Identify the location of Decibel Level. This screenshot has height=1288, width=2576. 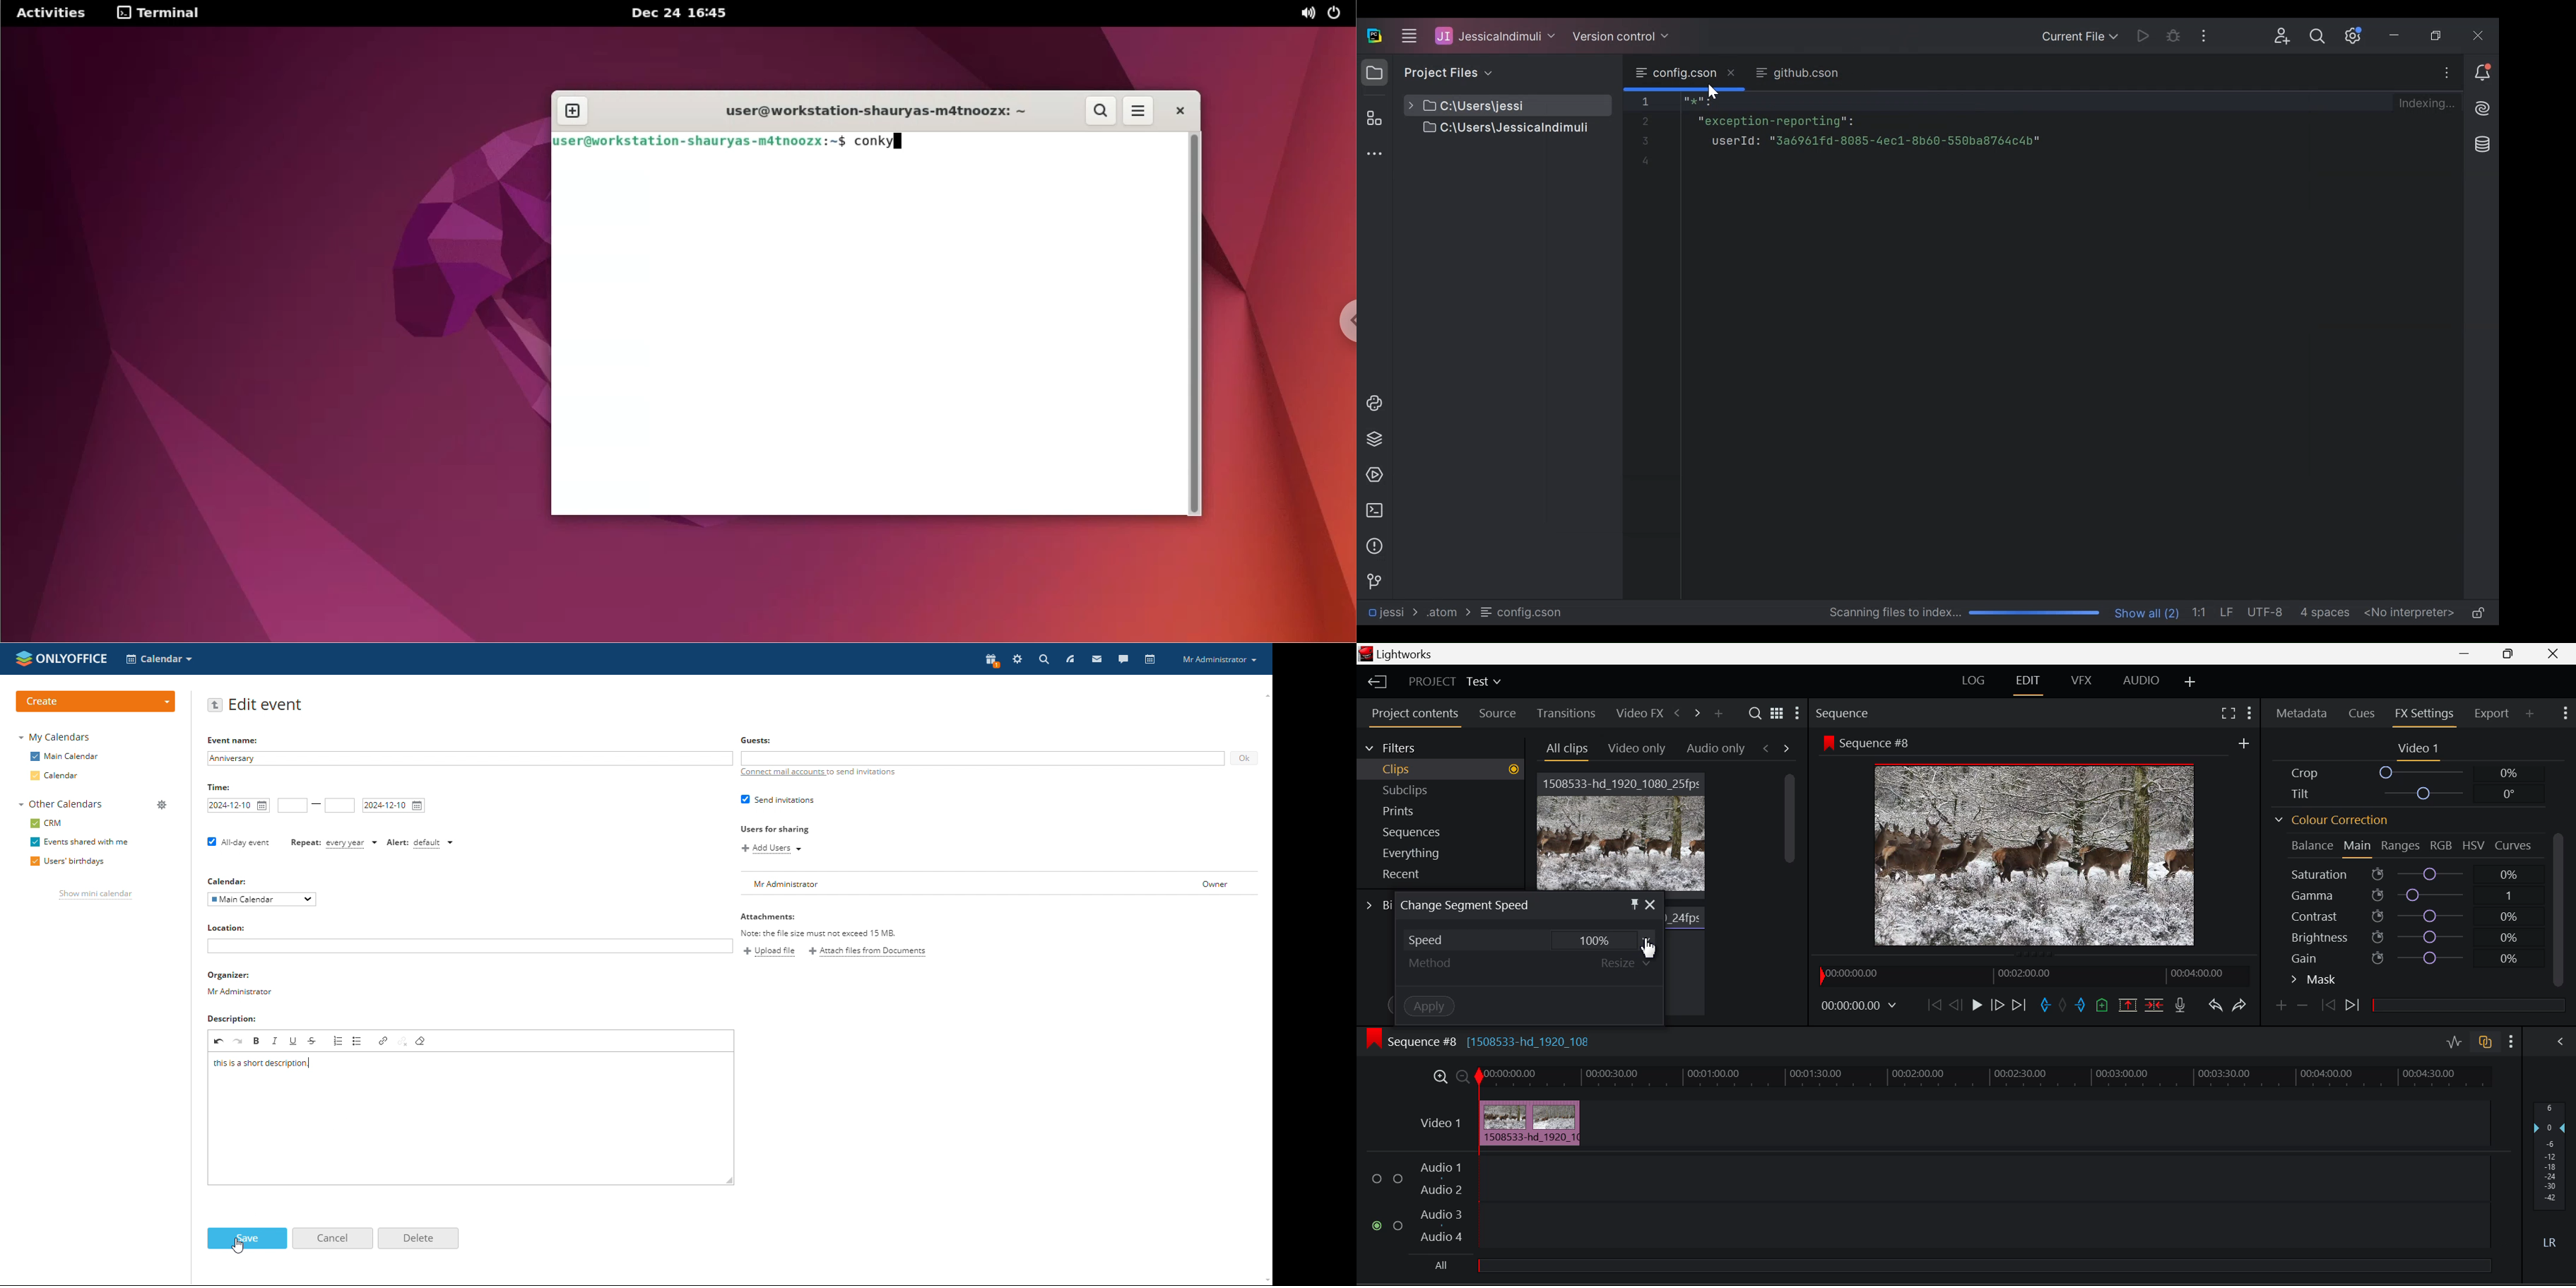
(2552, 1155).